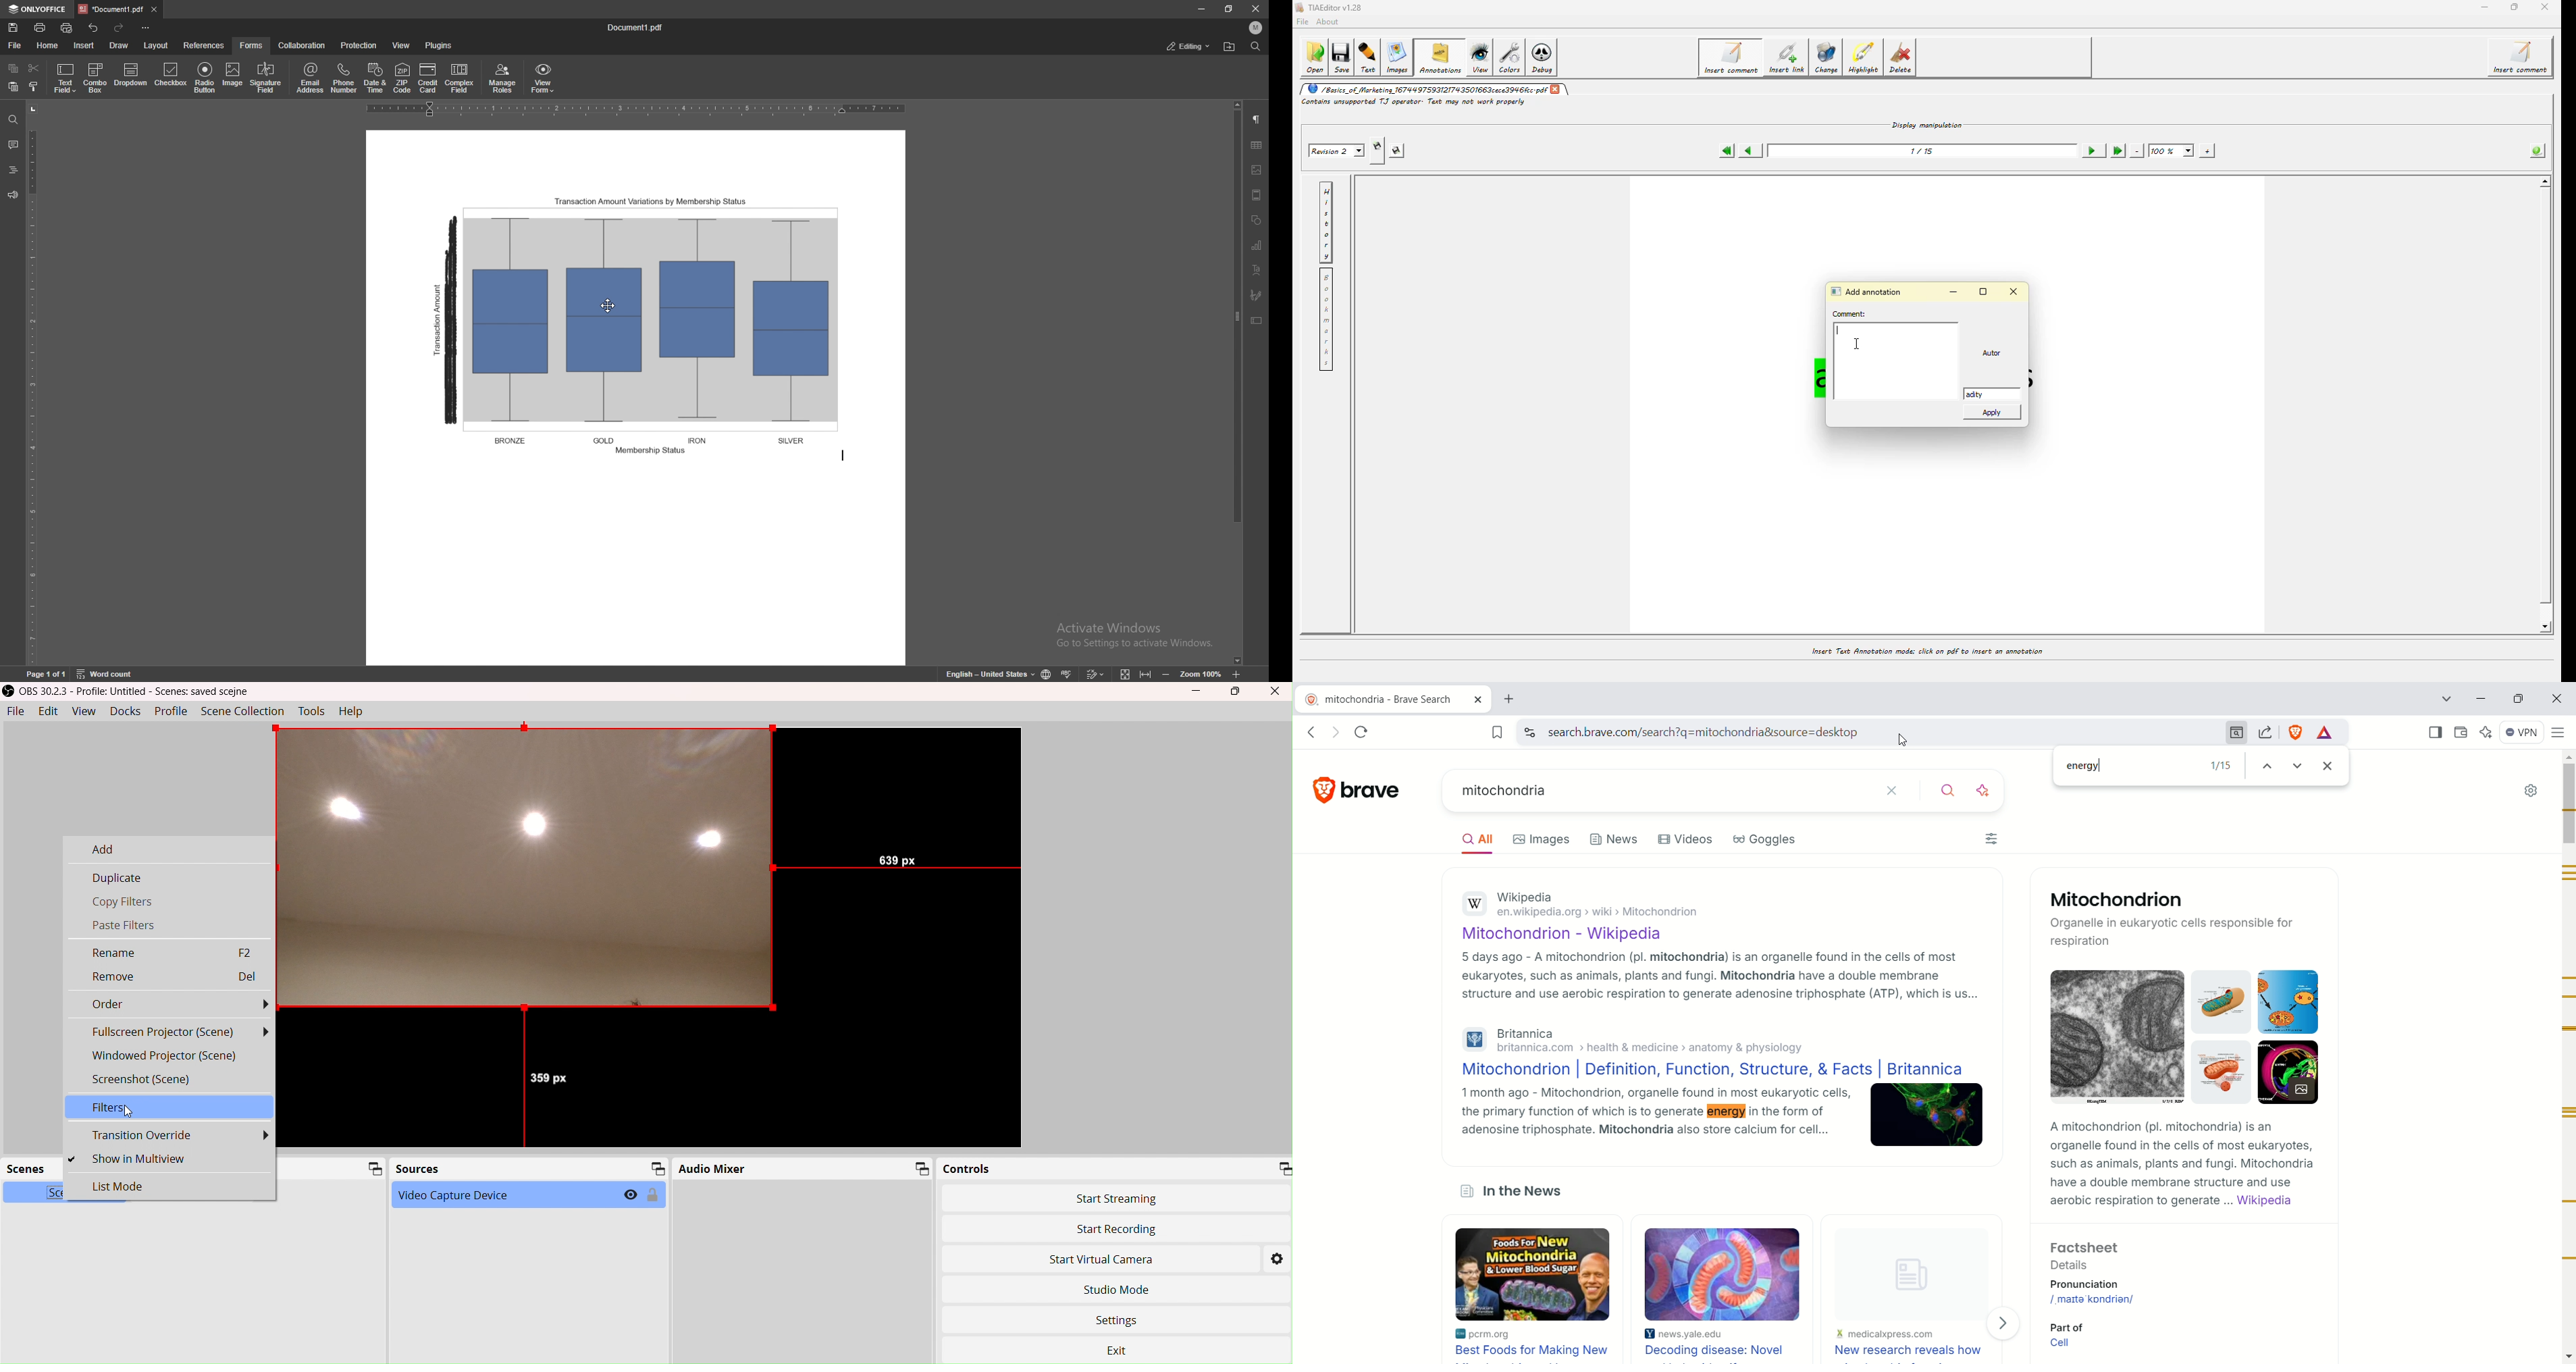 The image size is (2576, 1372). I want to click on brave, so click(1374, 792).